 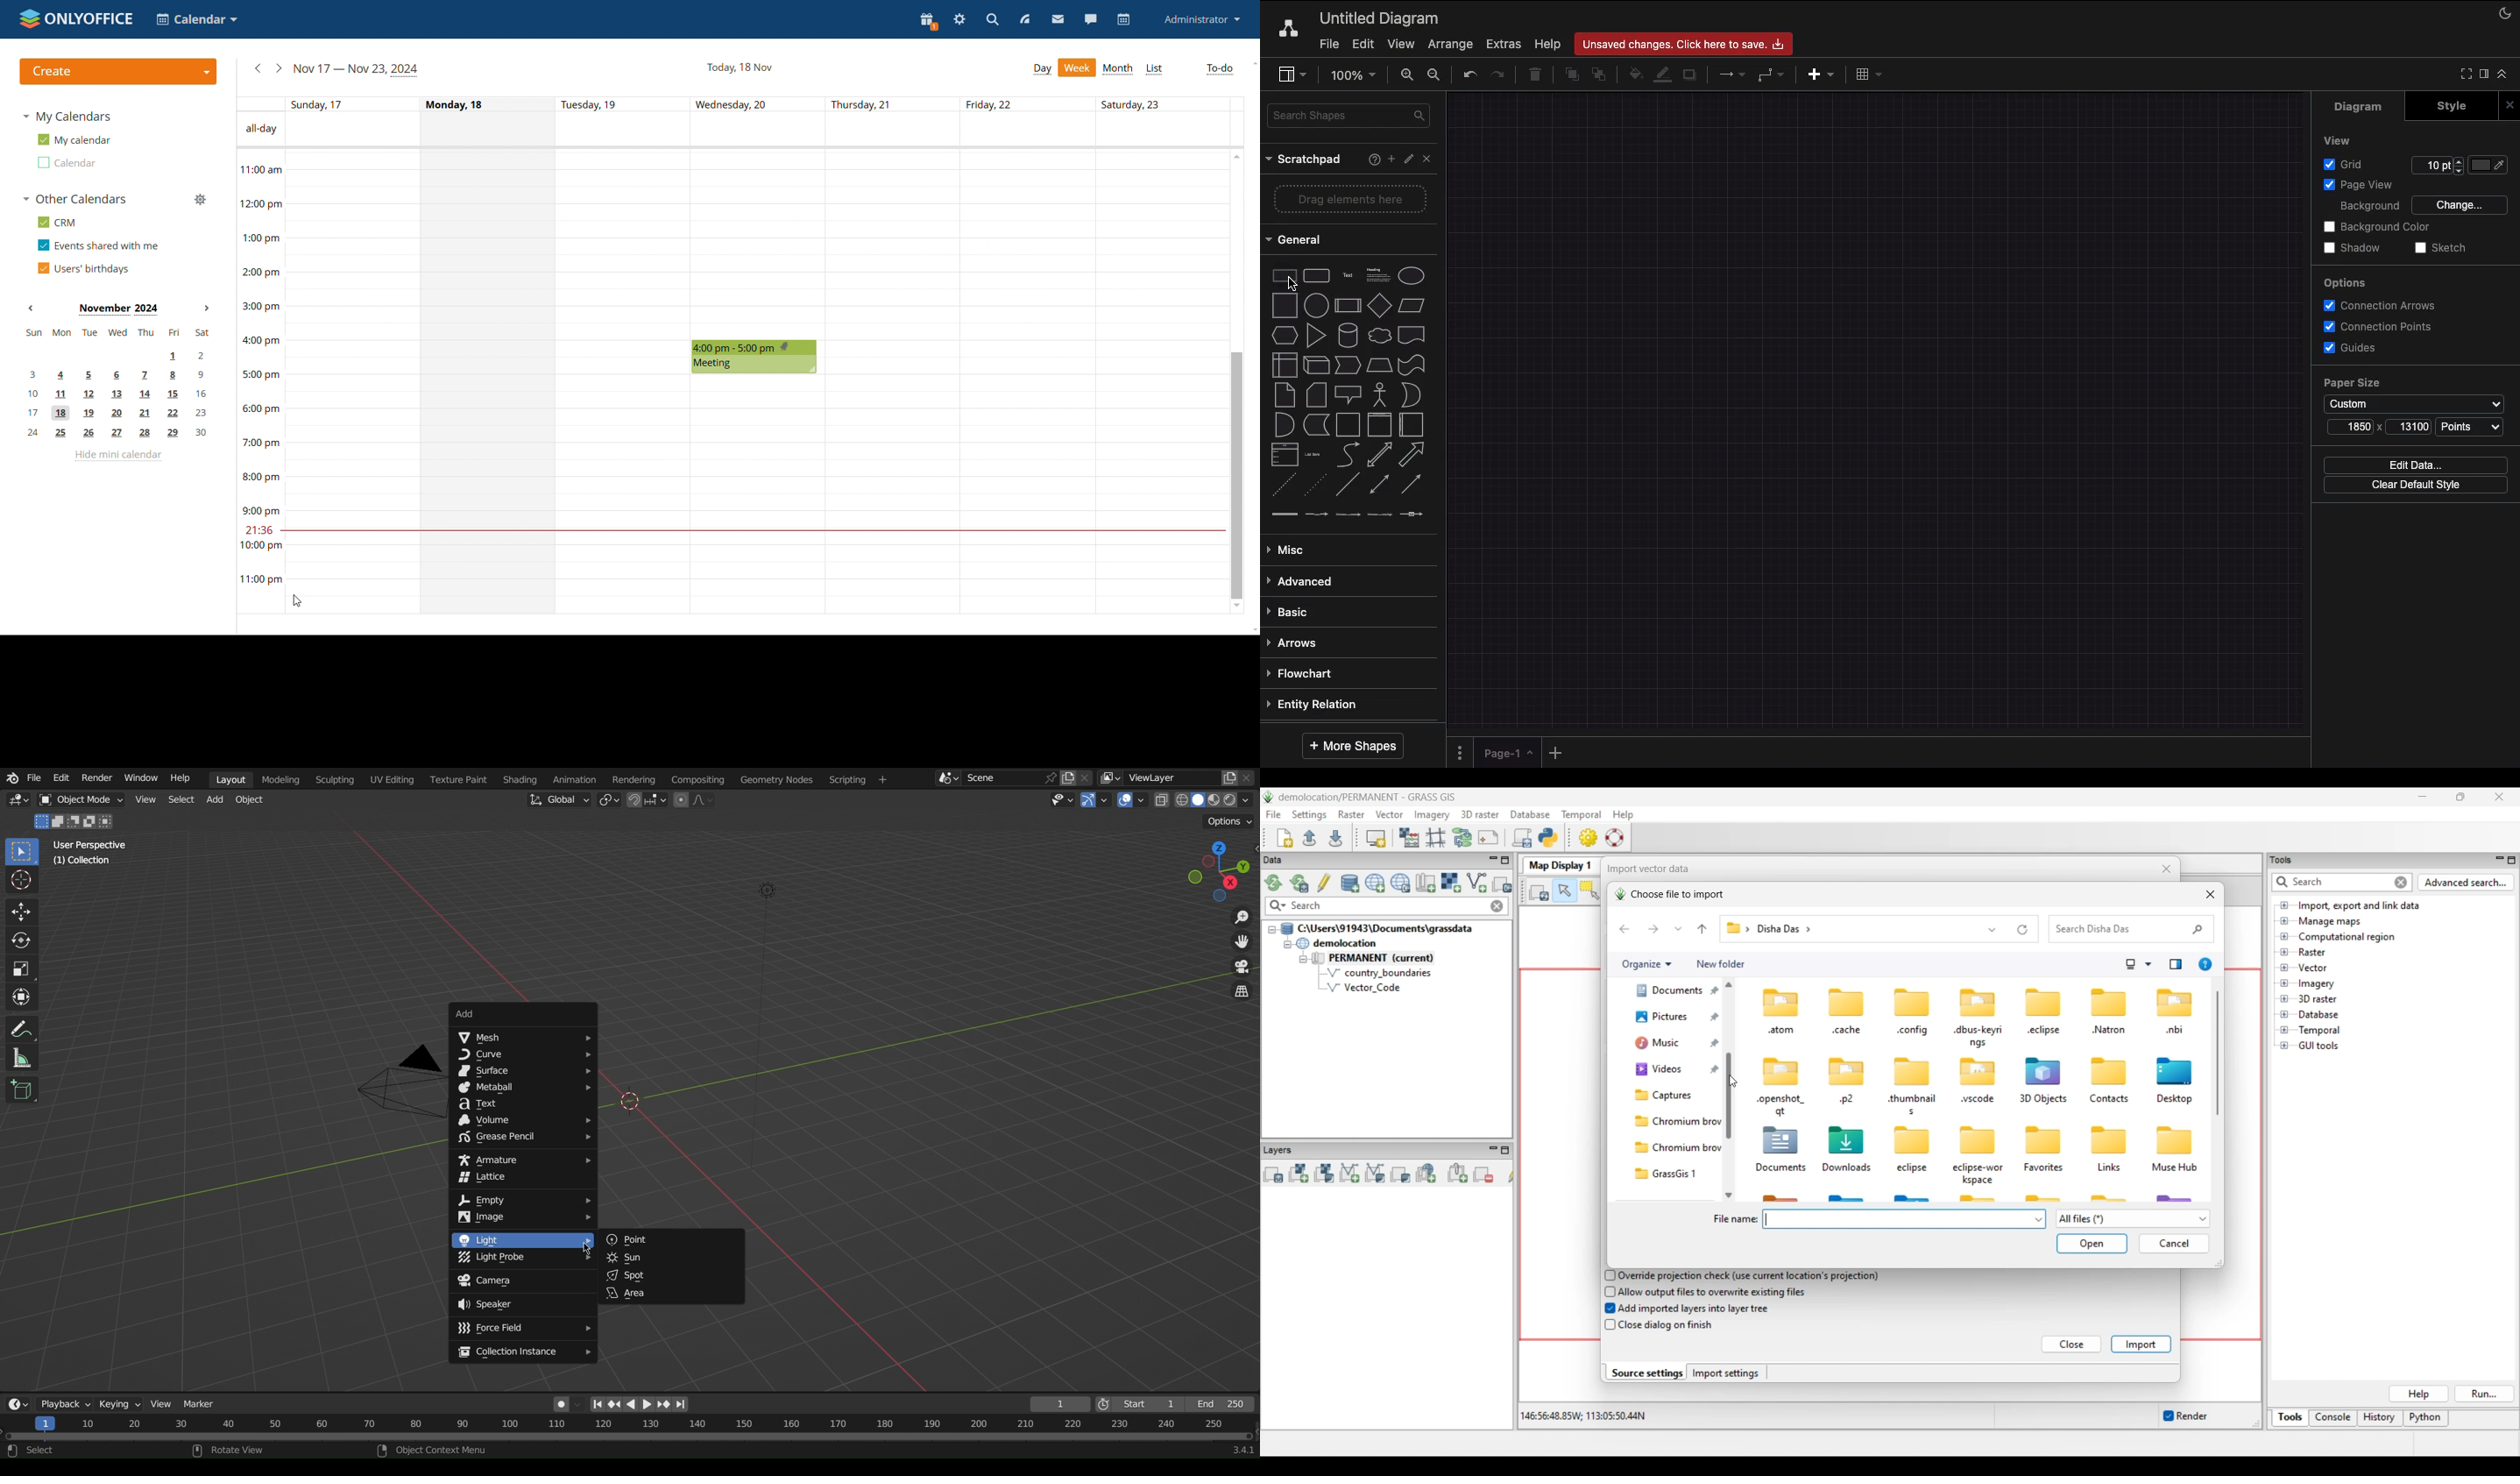 What do you see at coordinates (11, 779) in the screenshot?
I see `Logo` at bounding box center [11, 779].